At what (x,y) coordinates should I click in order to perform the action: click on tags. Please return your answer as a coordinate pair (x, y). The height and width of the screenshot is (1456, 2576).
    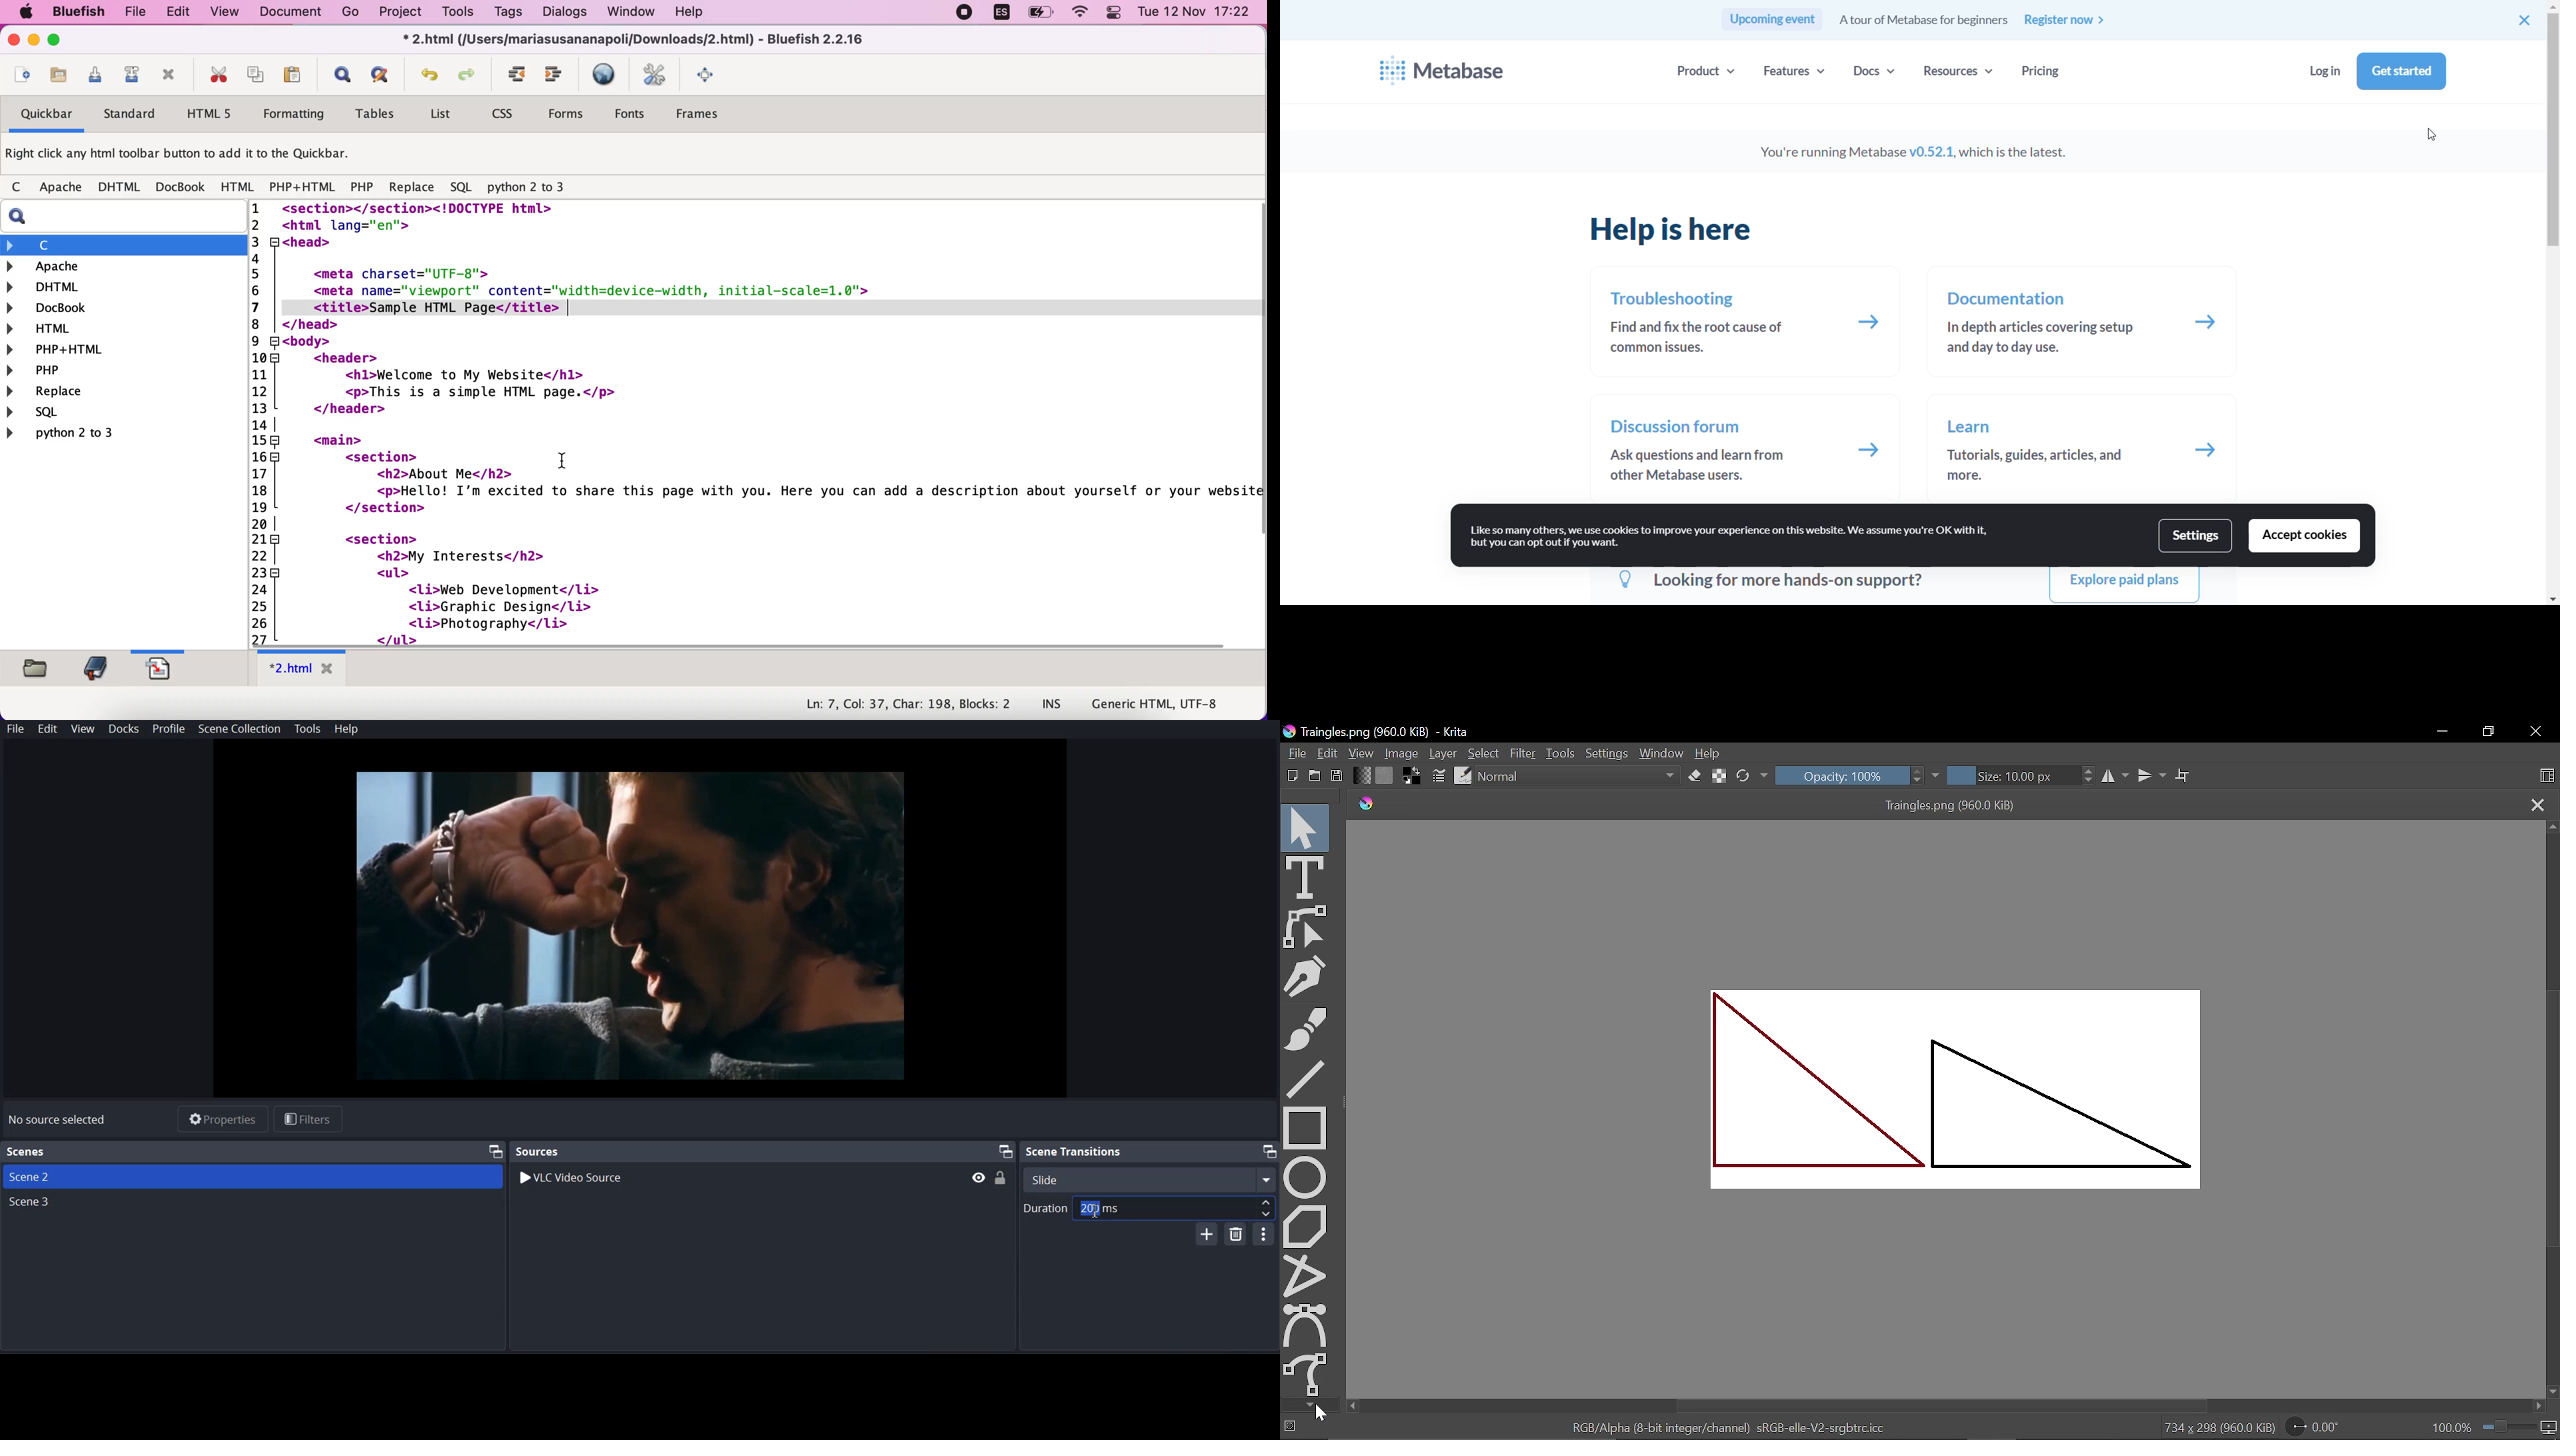
    Looking at the image, I should click on (508, 13).